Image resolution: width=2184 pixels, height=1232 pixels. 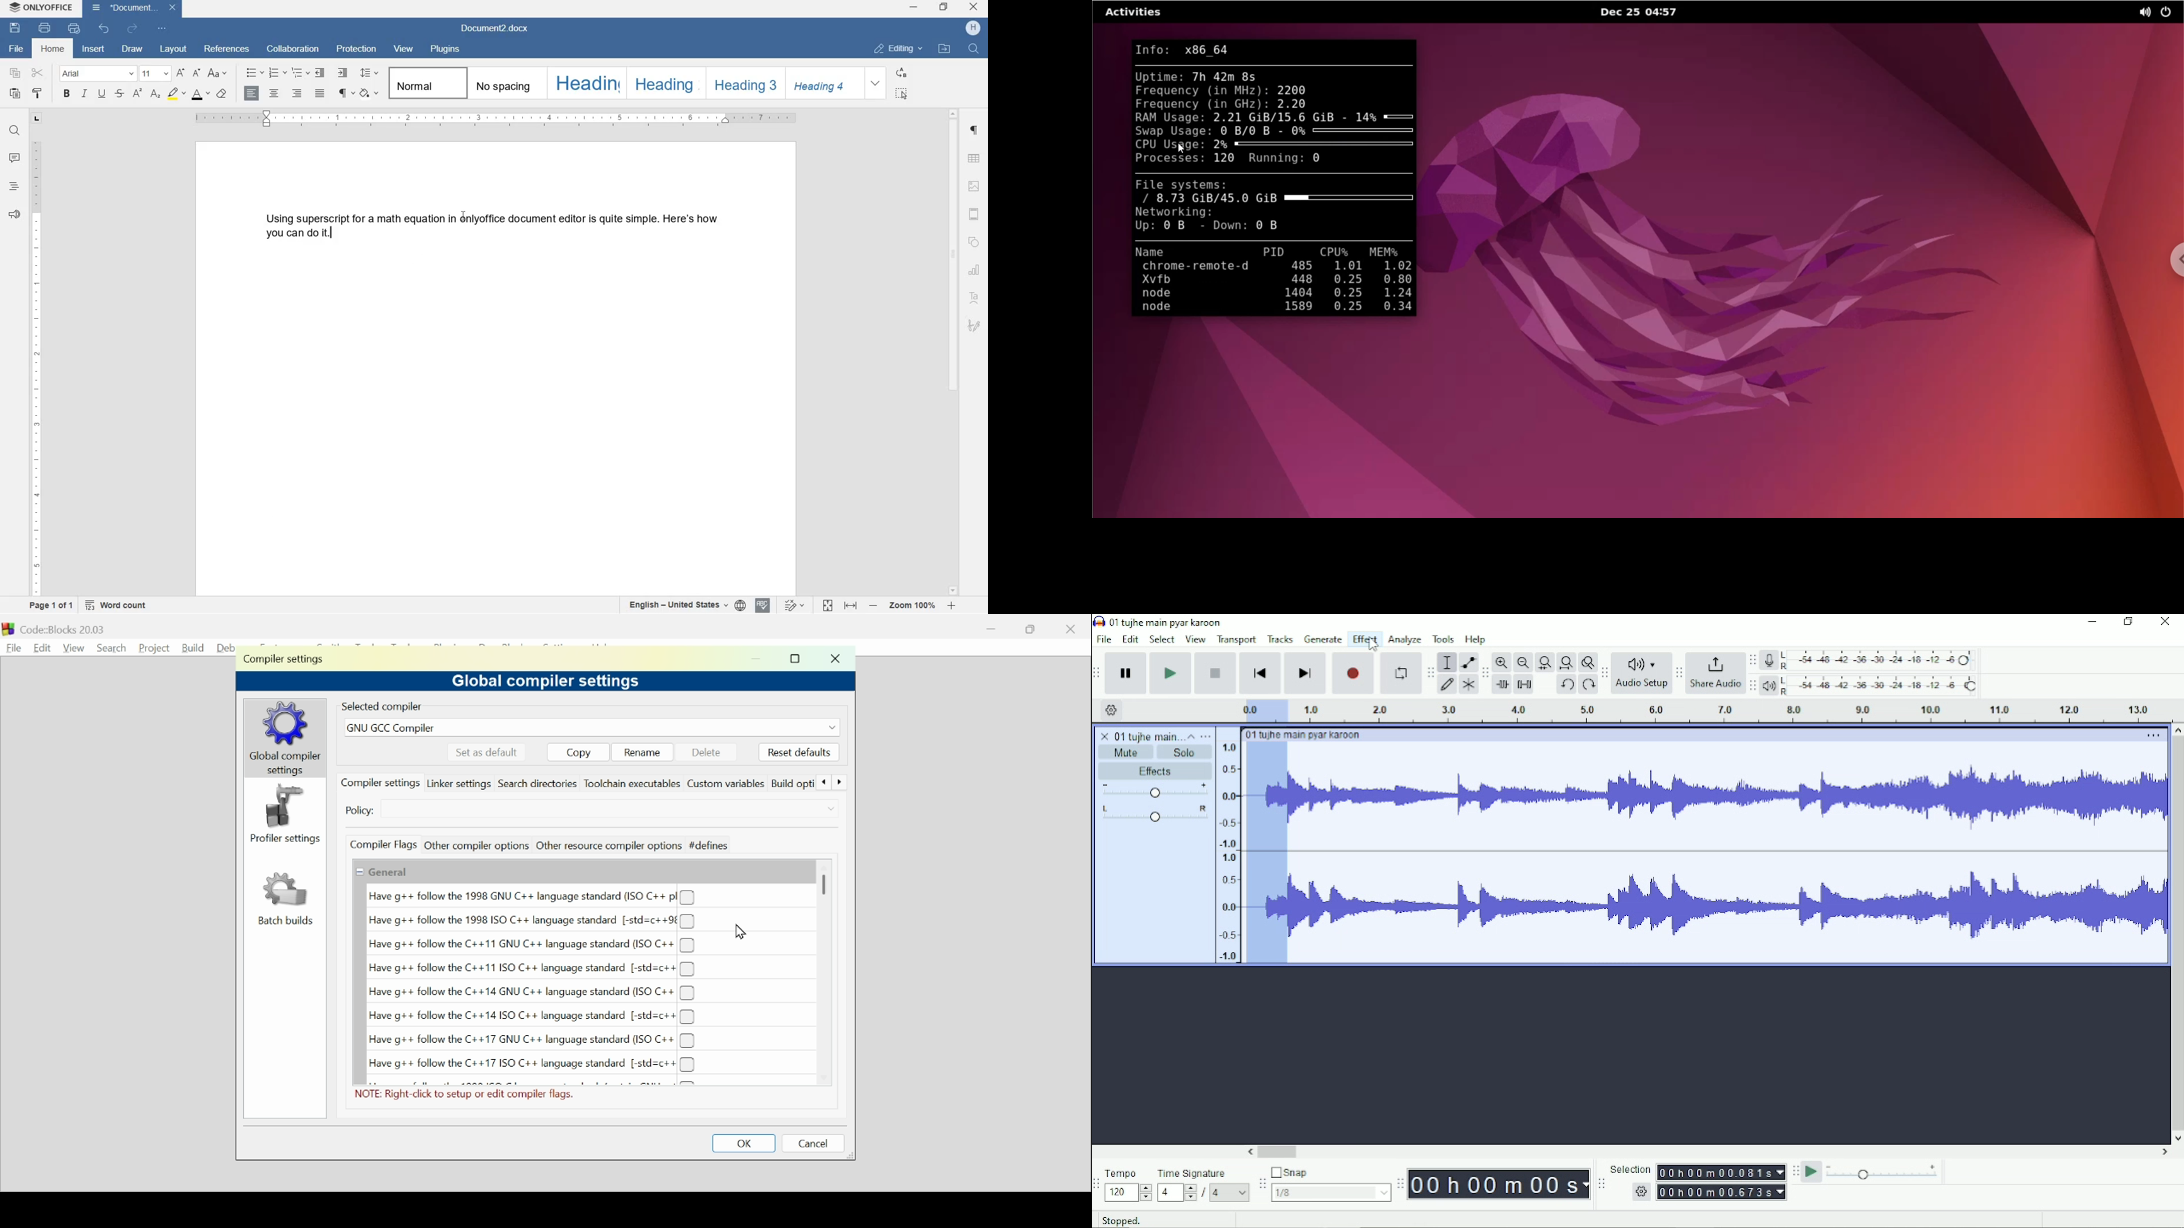 I want to click on Transport, so click(x=1237, y=640).